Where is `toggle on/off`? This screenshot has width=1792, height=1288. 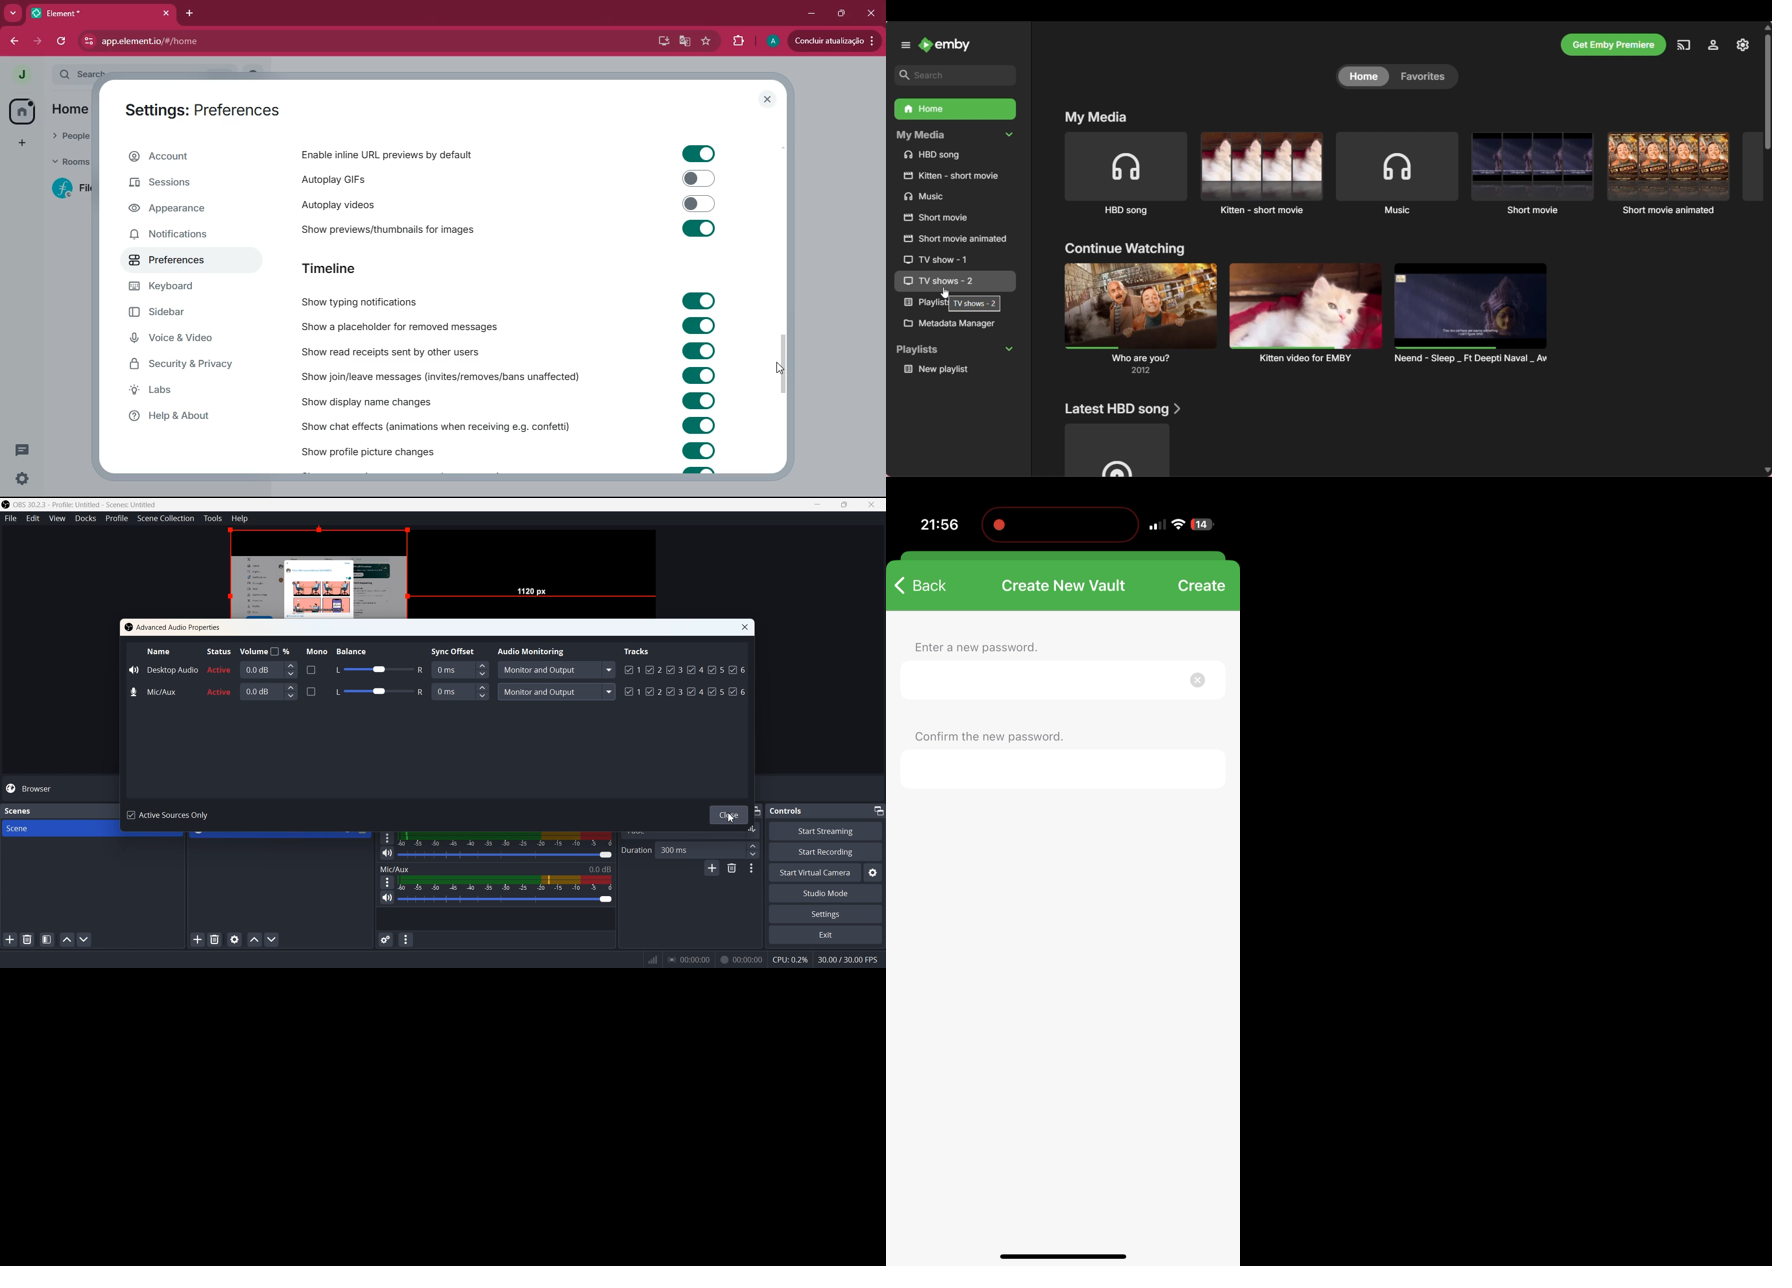 toggle on/off is located at coordinates (699, 351).